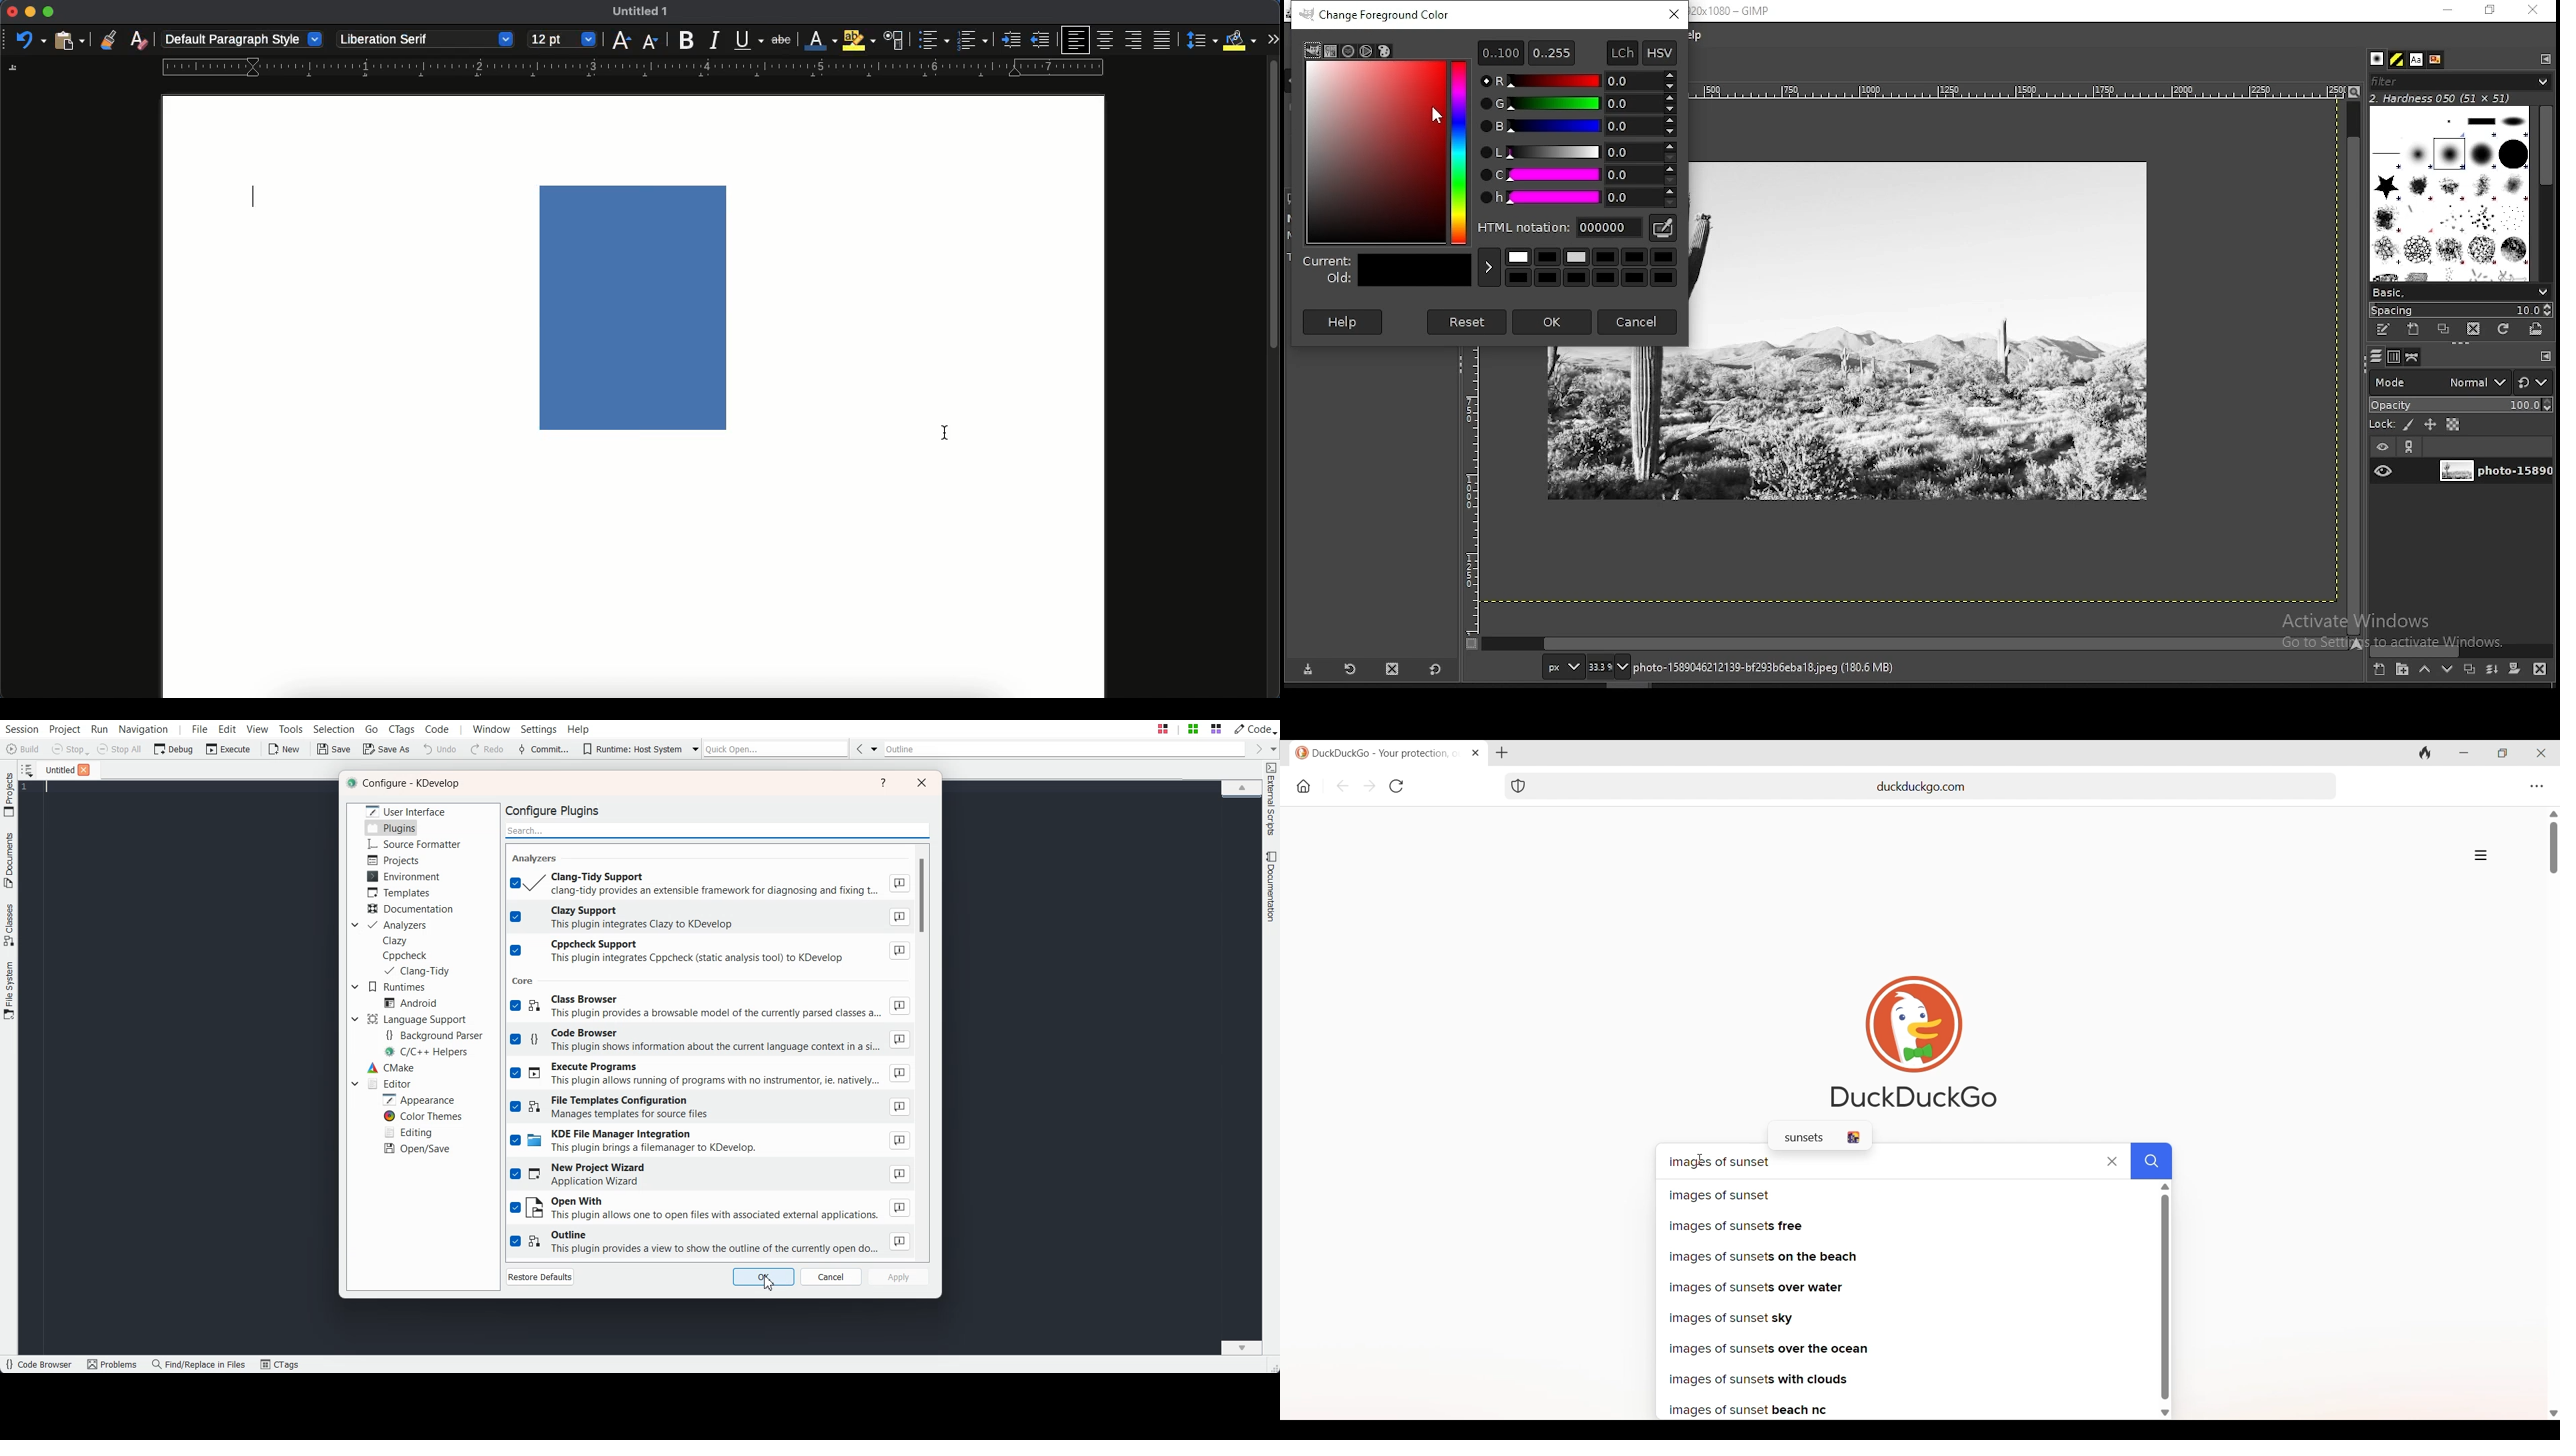 The height and width of the screenshot is (1456, 2576). Describe the element at coordinates (1434, 669) in the screenshot. I see `reset to defaults` at that location.